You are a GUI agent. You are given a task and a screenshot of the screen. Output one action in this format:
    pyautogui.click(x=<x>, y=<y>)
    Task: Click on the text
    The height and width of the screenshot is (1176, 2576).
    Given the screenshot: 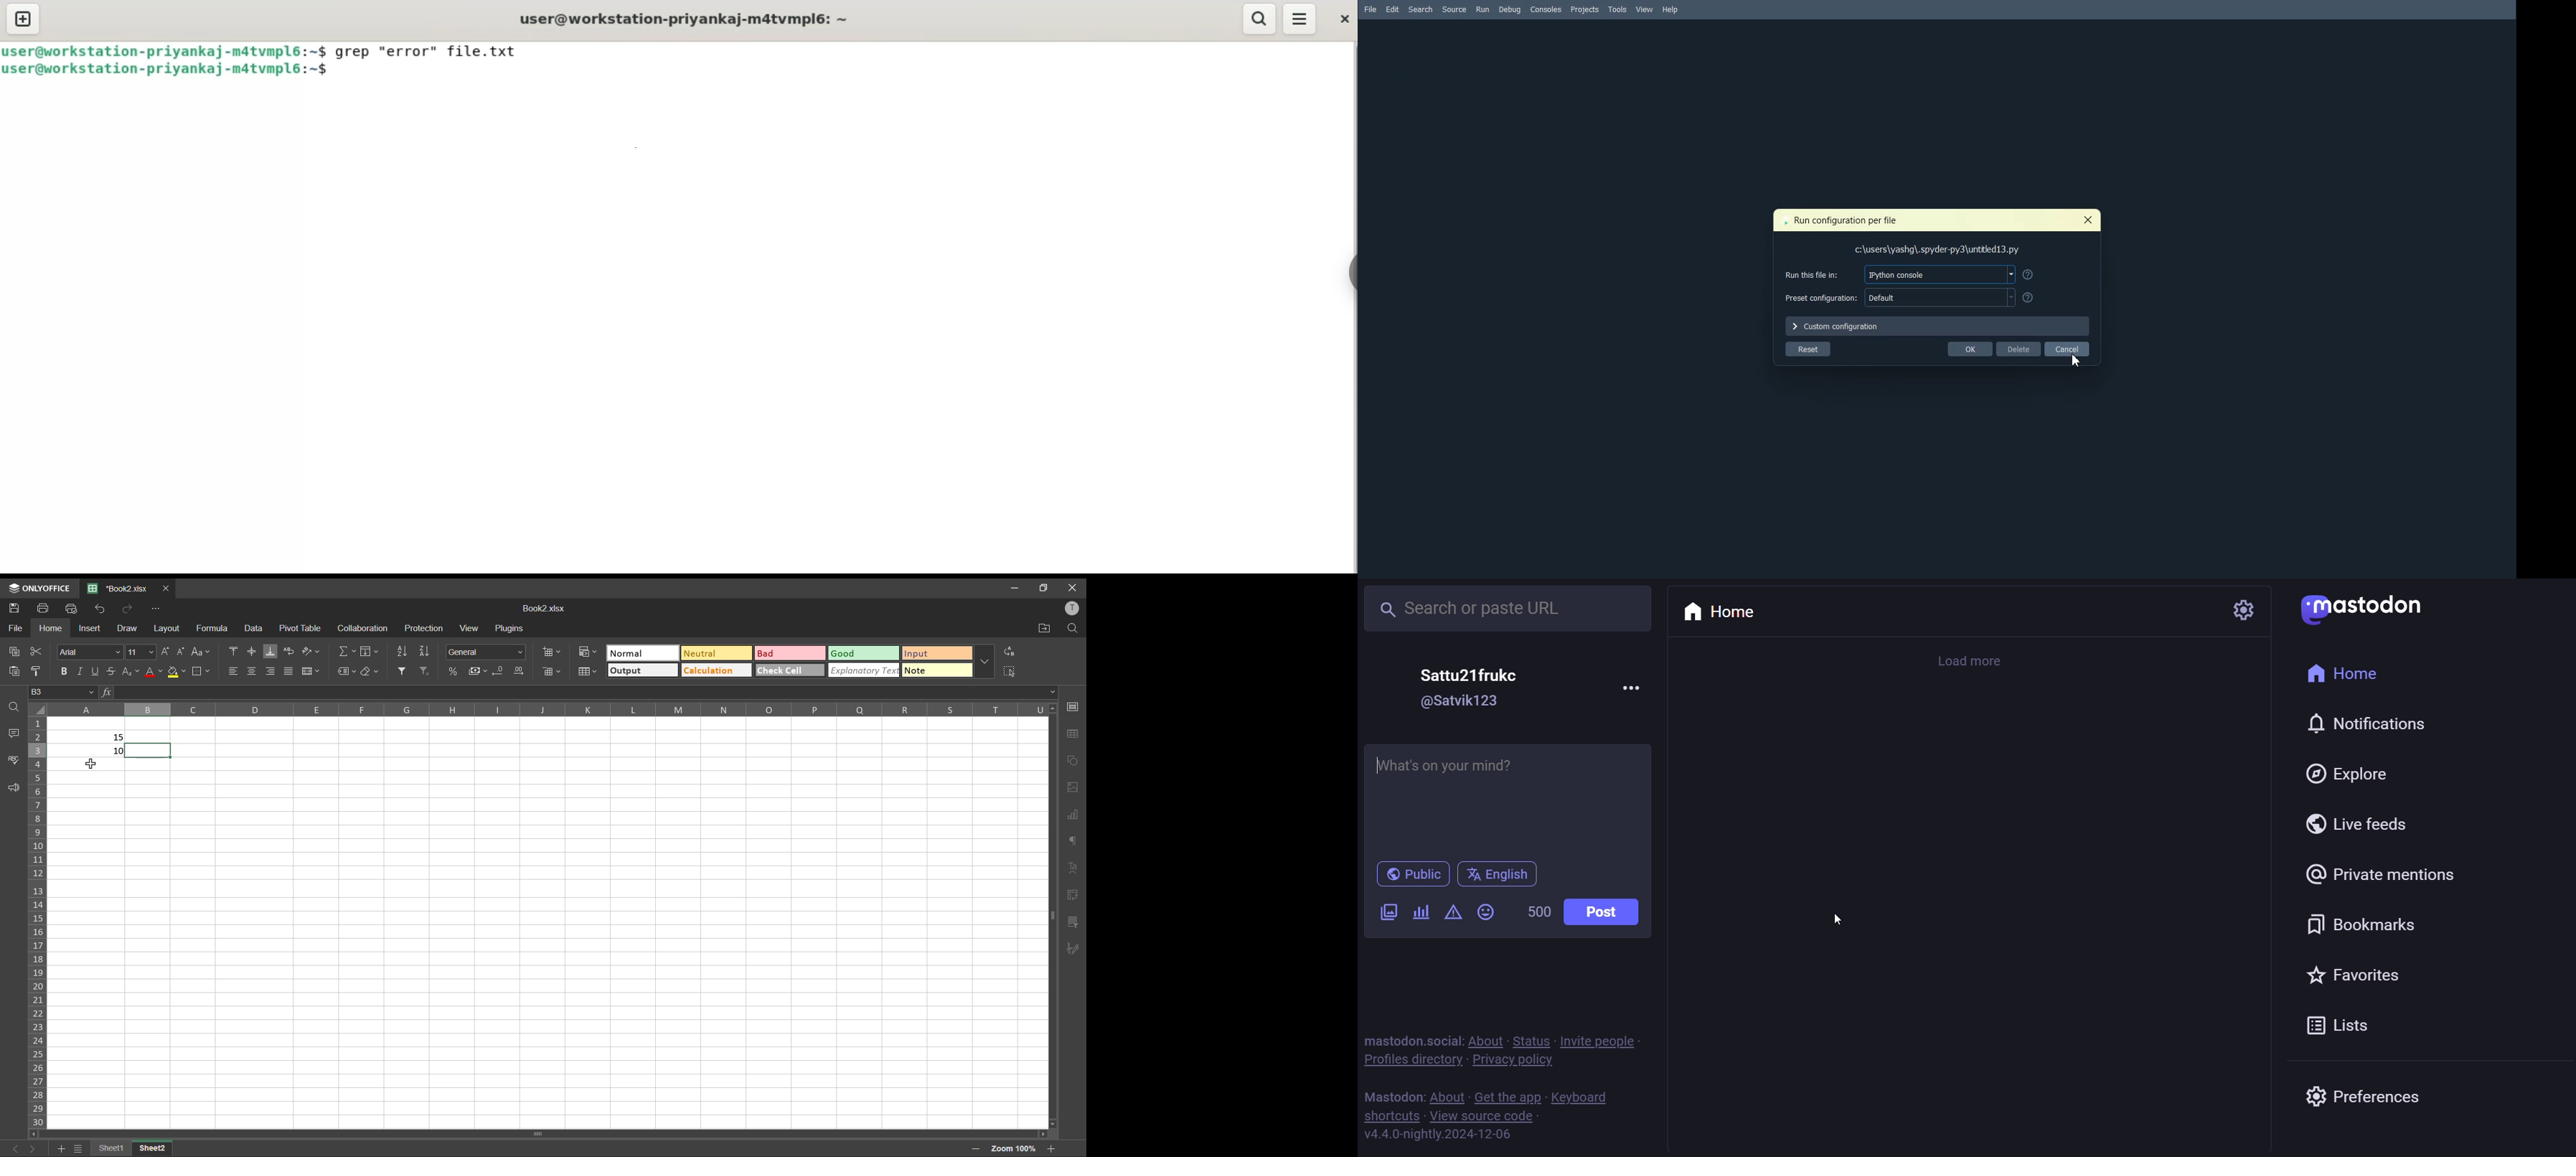 What is the action you would take?
    pyautogui.click(x=1071, y=865)
    